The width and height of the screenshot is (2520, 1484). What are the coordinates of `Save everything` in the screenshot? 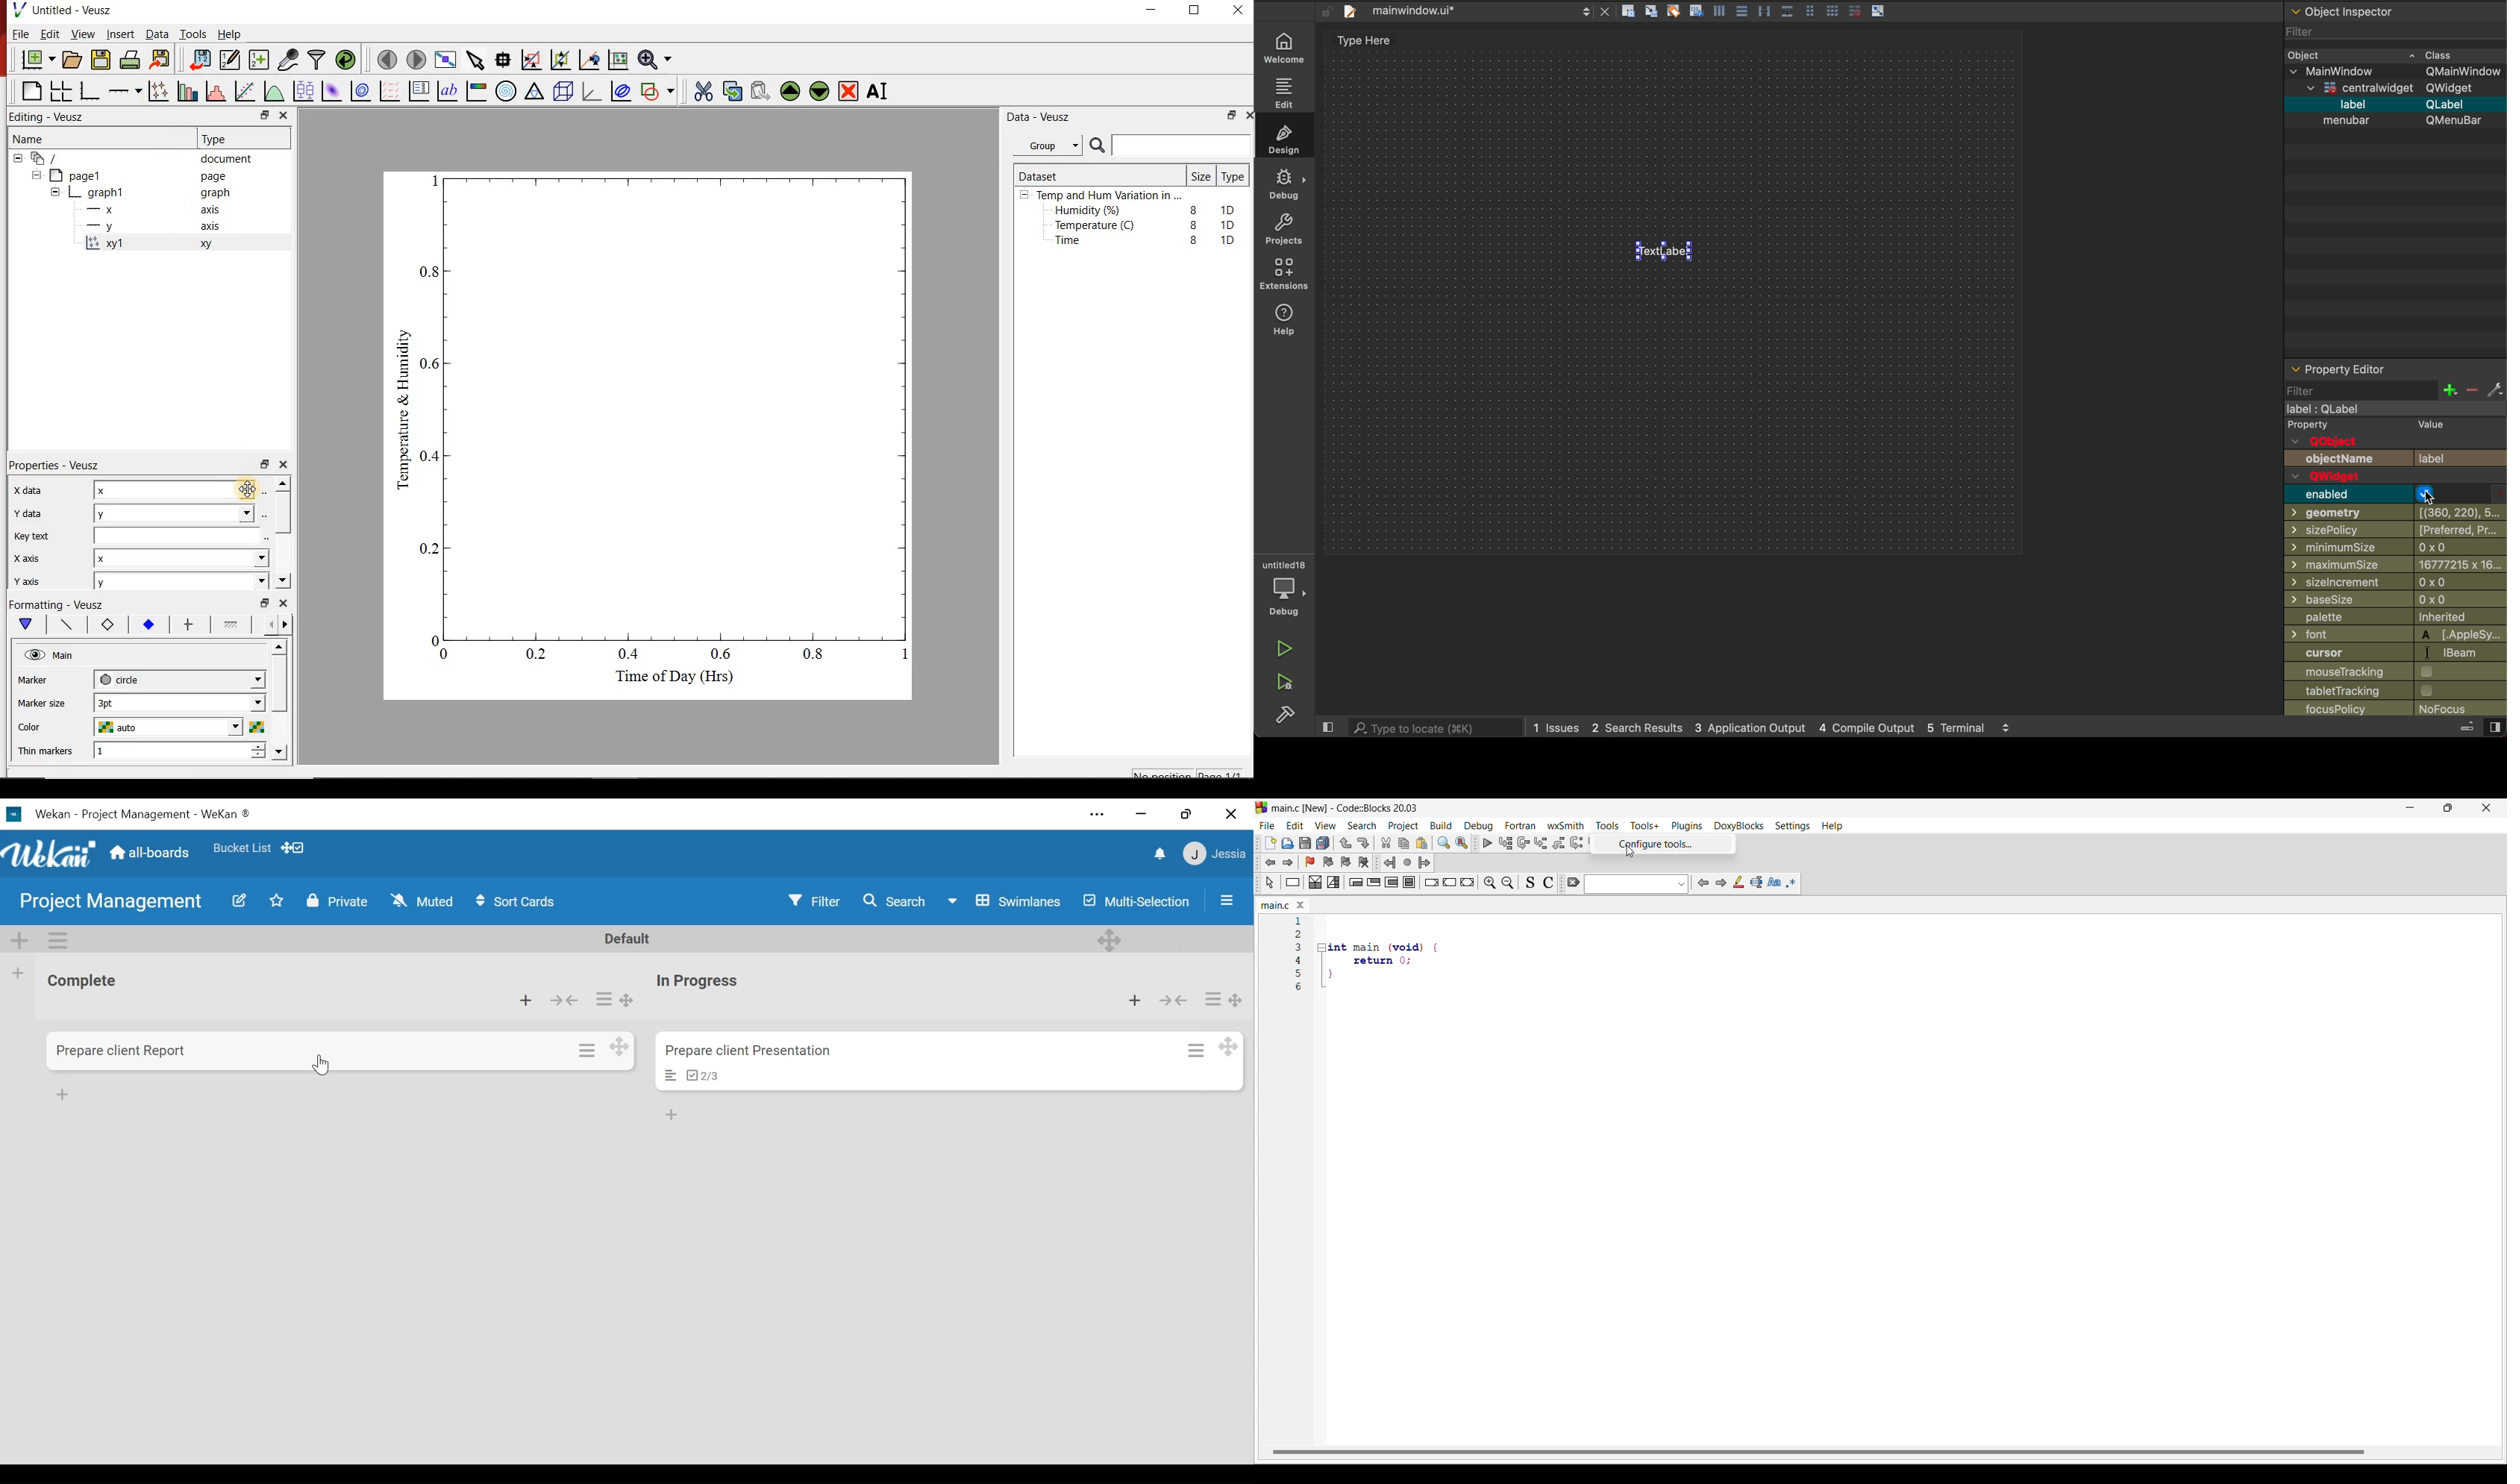 It's located at (1323, 843).